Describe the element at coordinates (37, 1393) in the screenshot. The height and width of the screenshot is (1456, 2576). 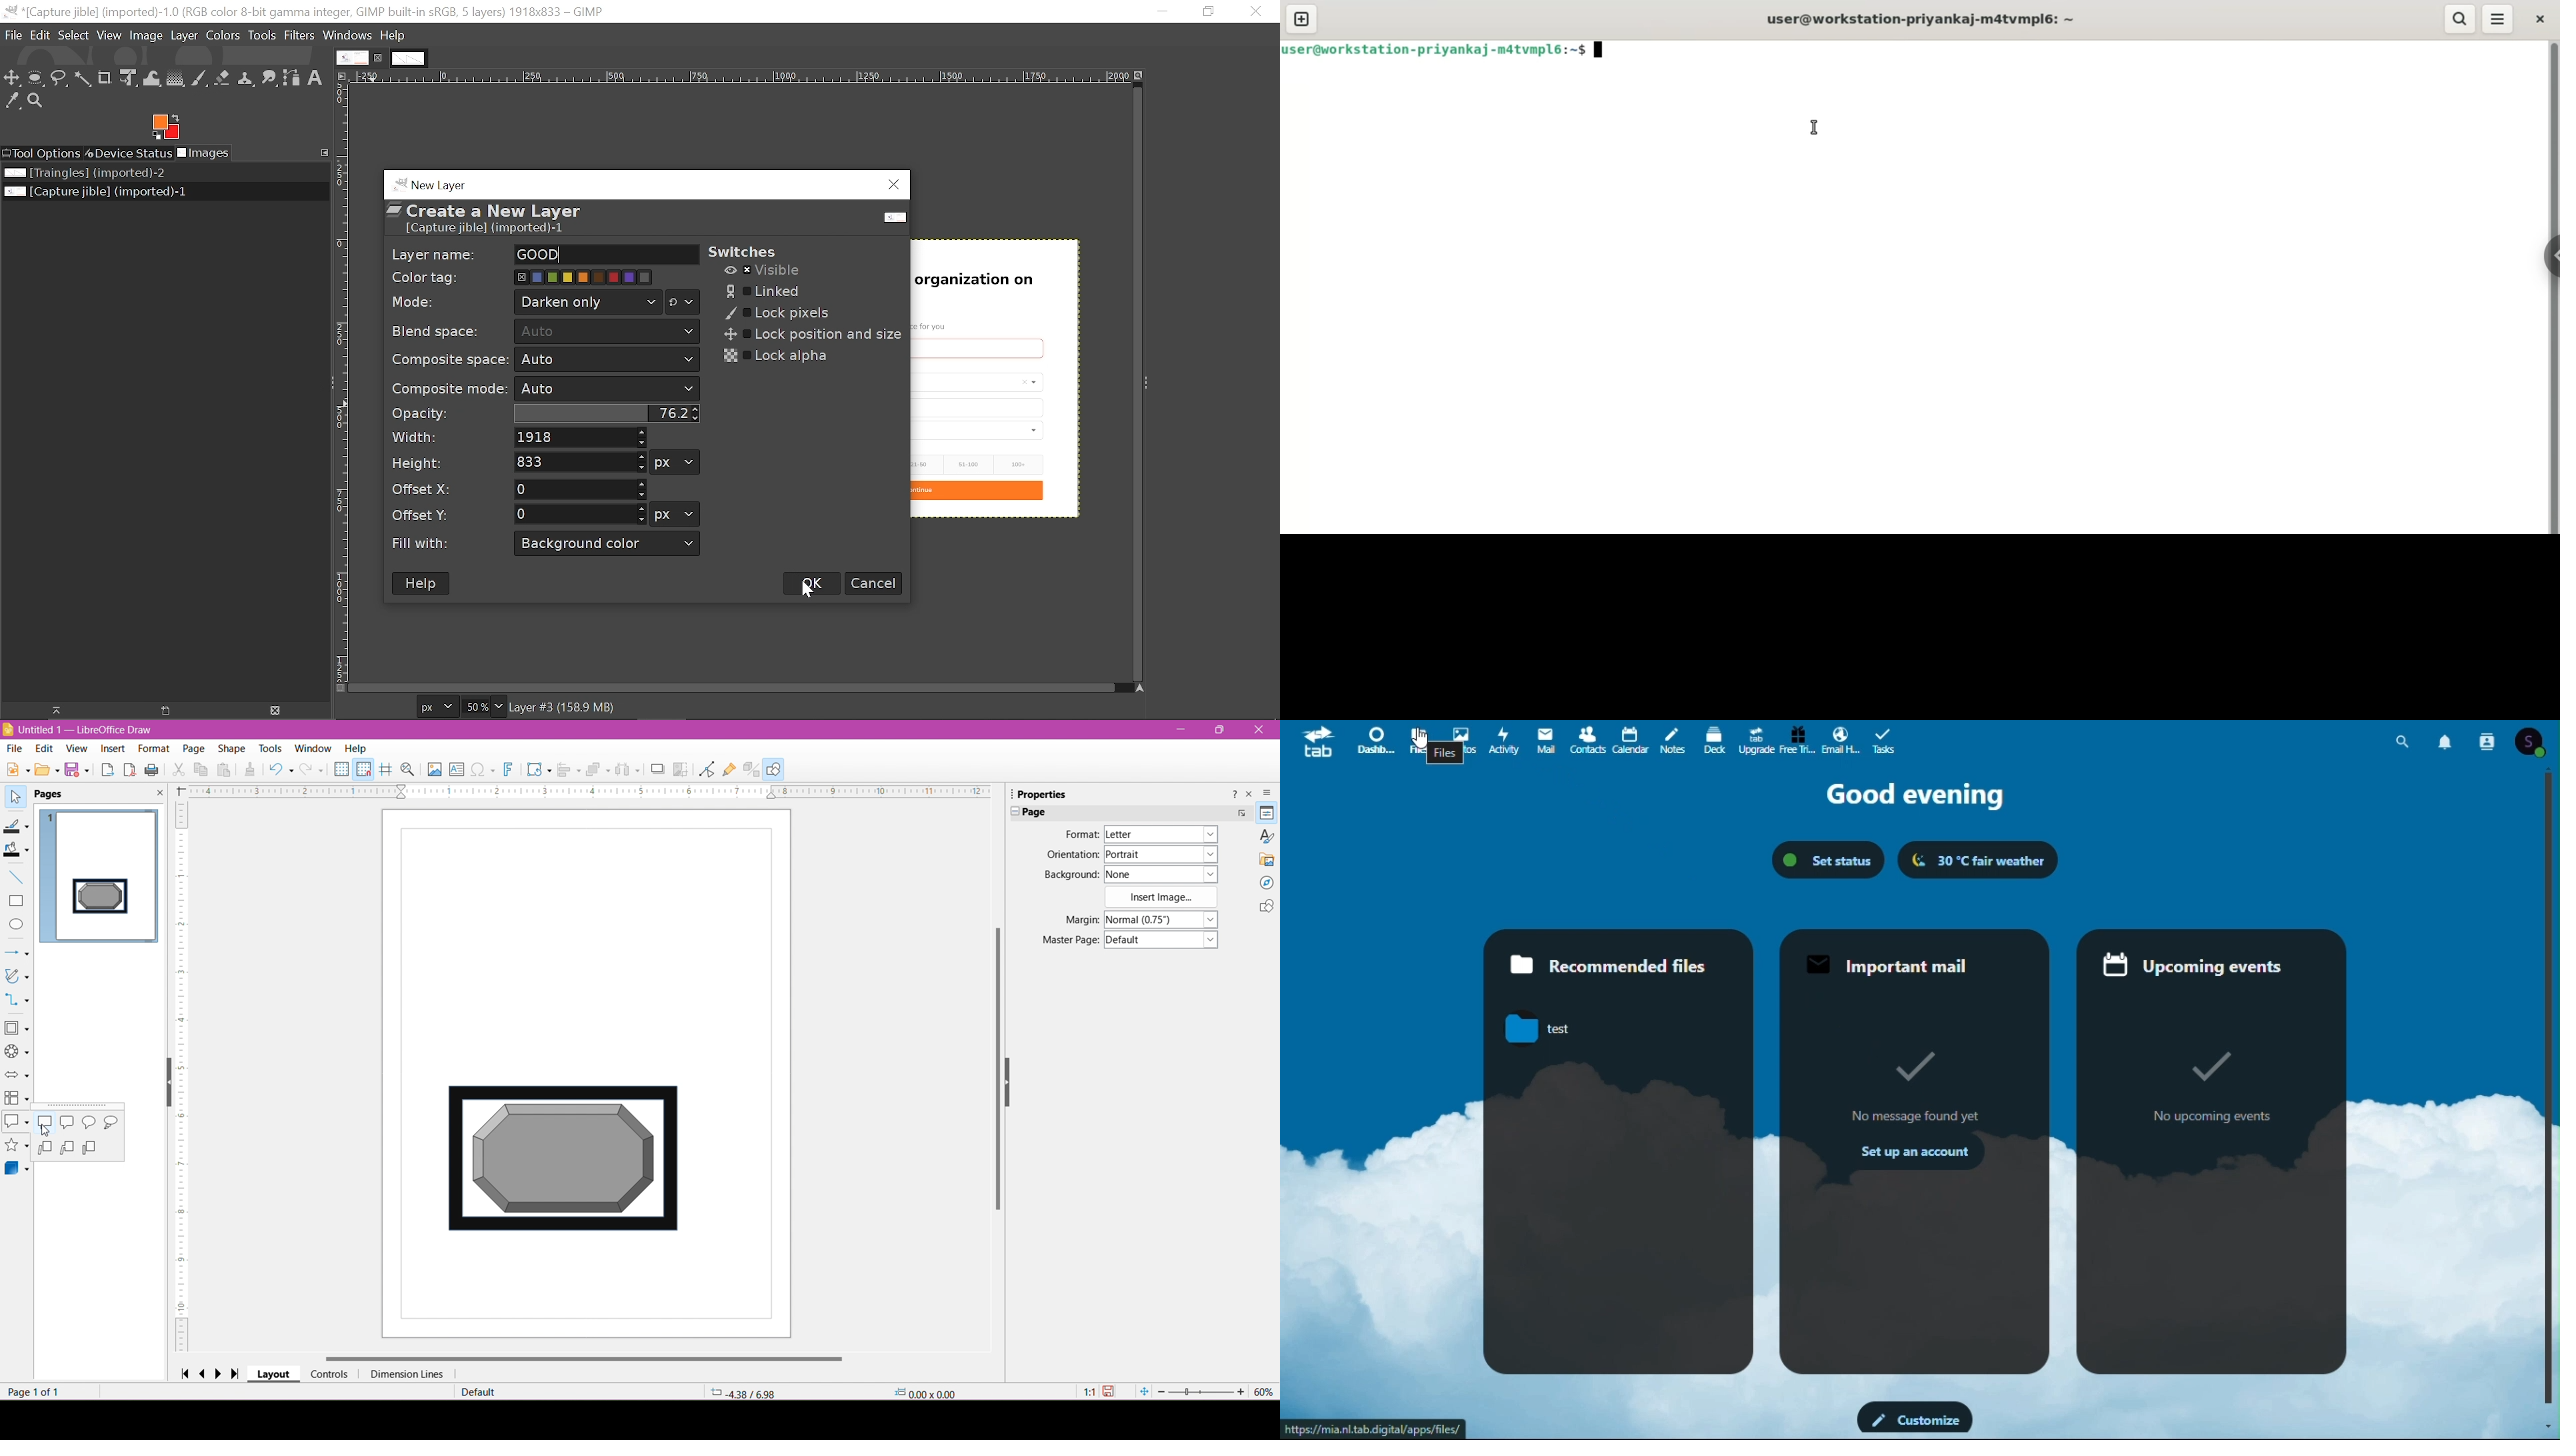
I see `Page 1 of 1` at that location.